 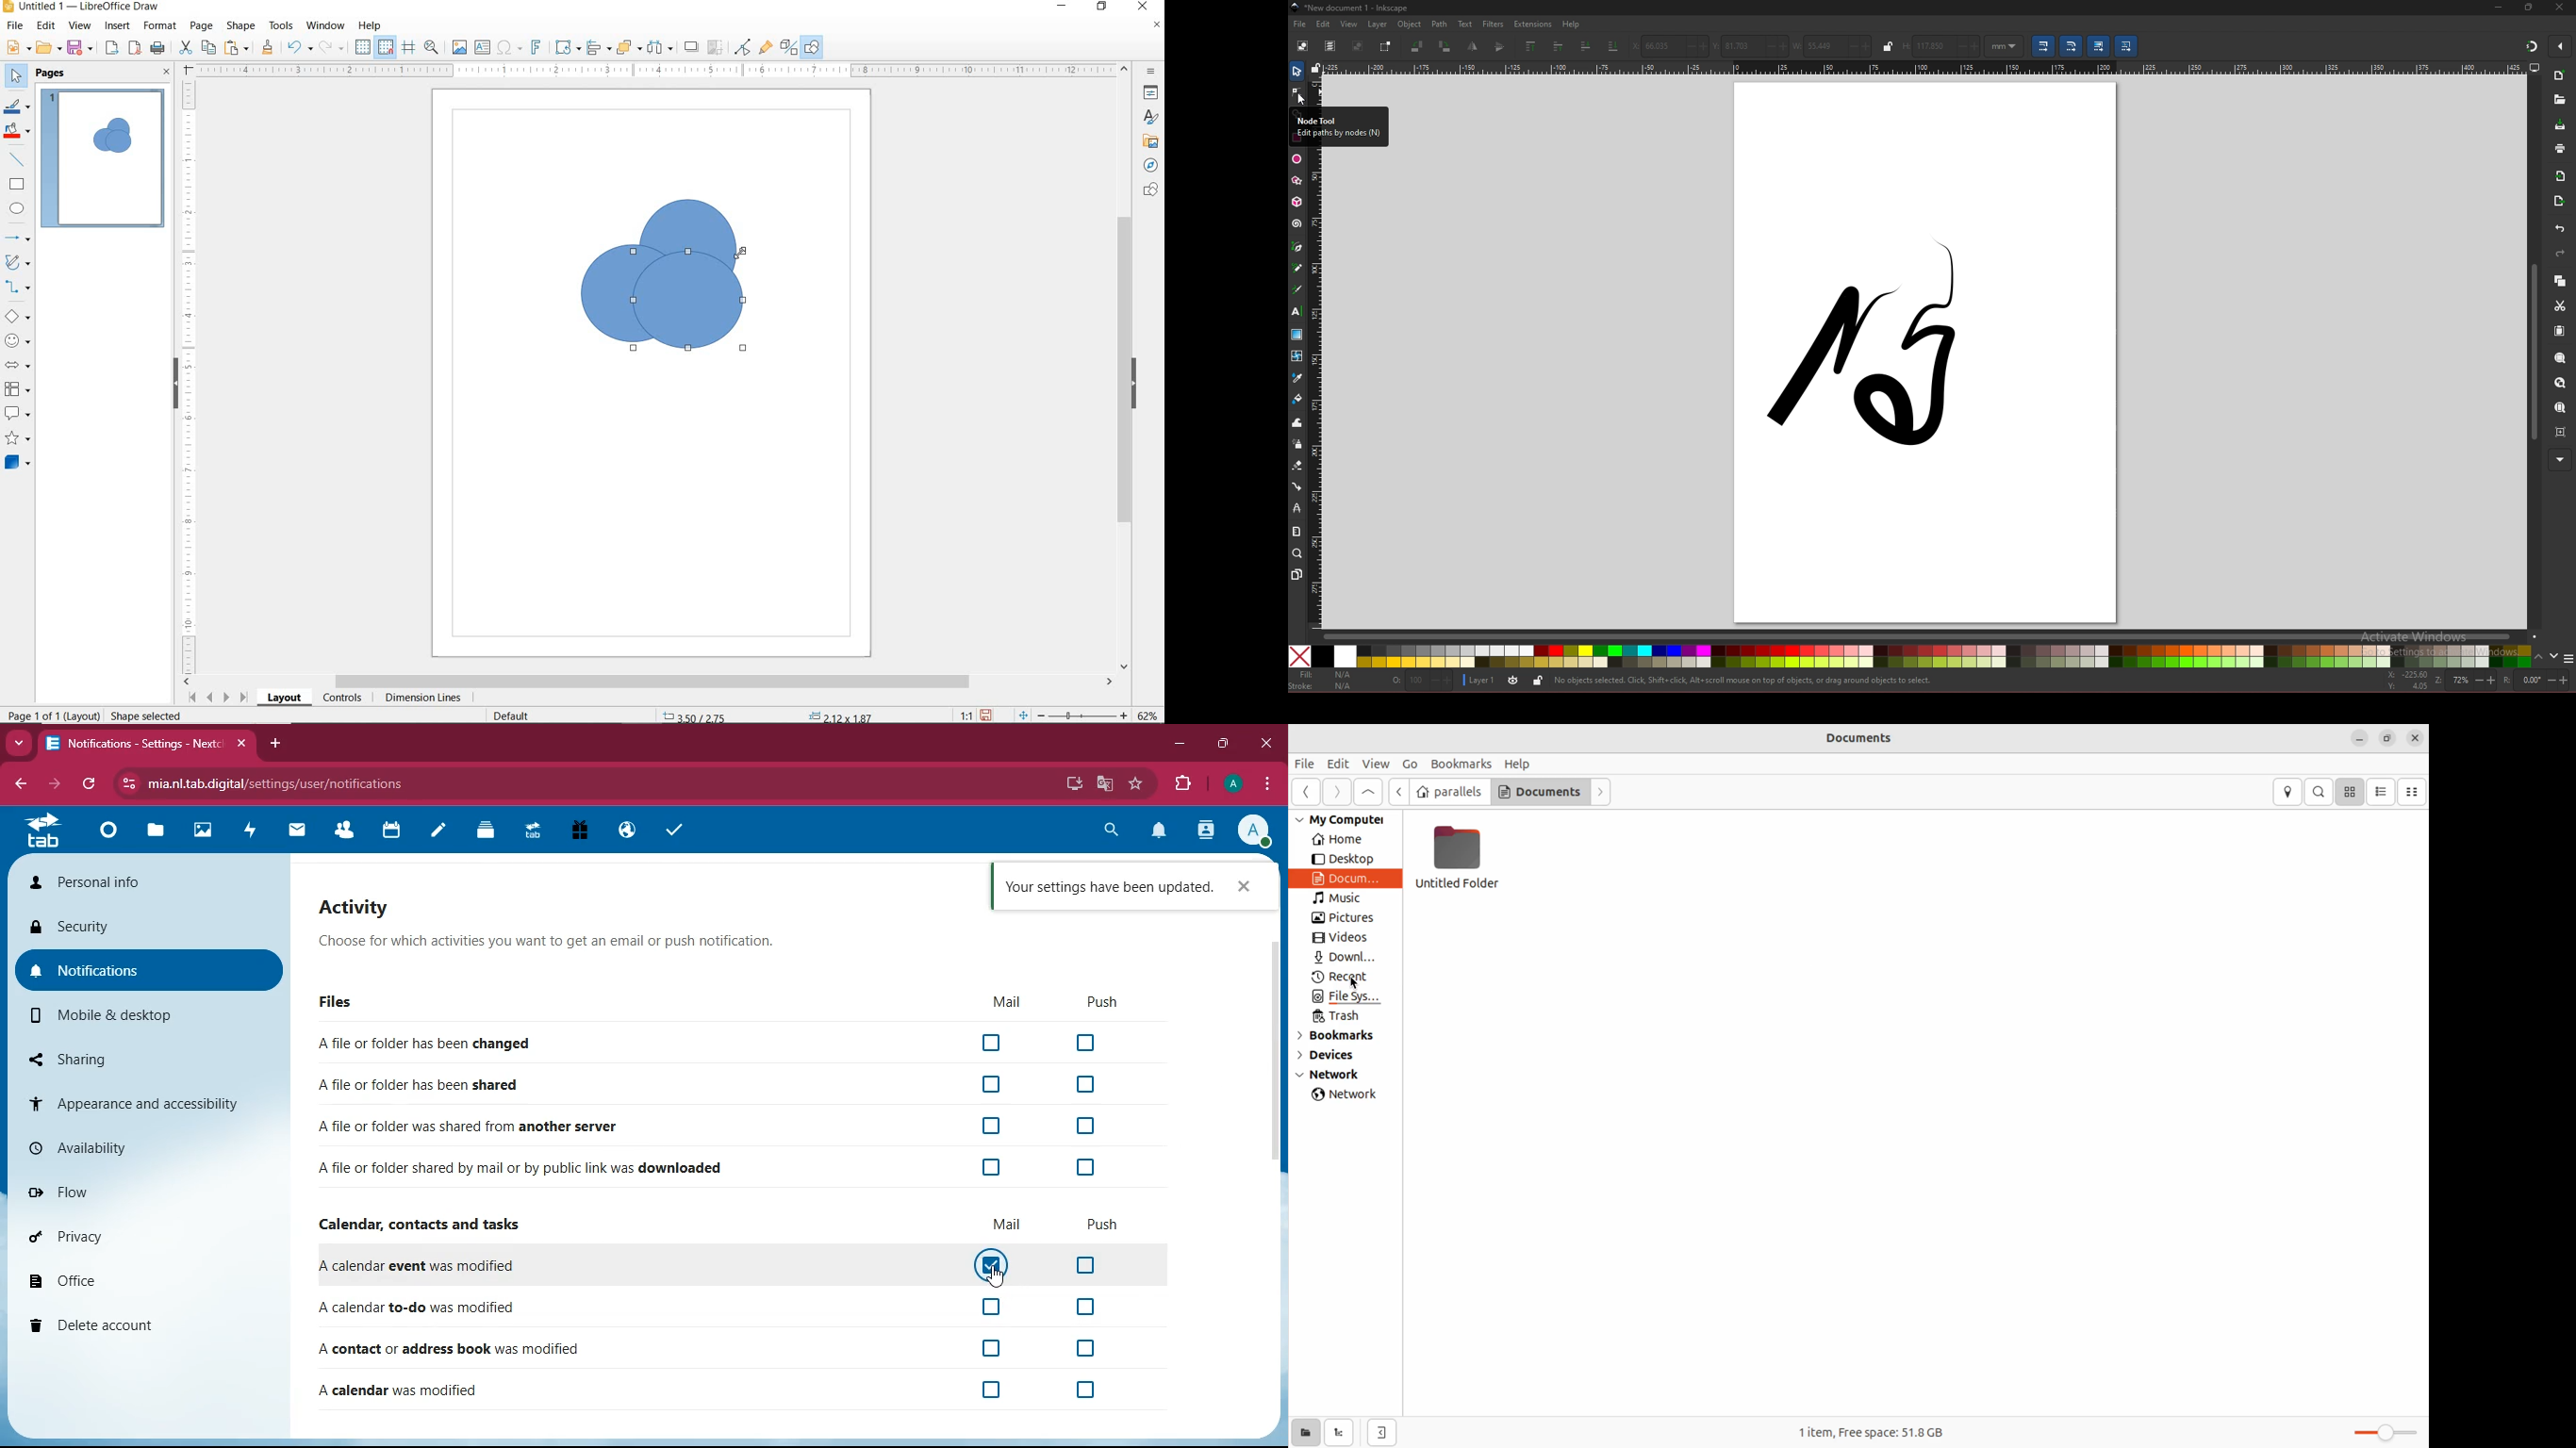 I want to click on office, so click(x=148, y=1278).